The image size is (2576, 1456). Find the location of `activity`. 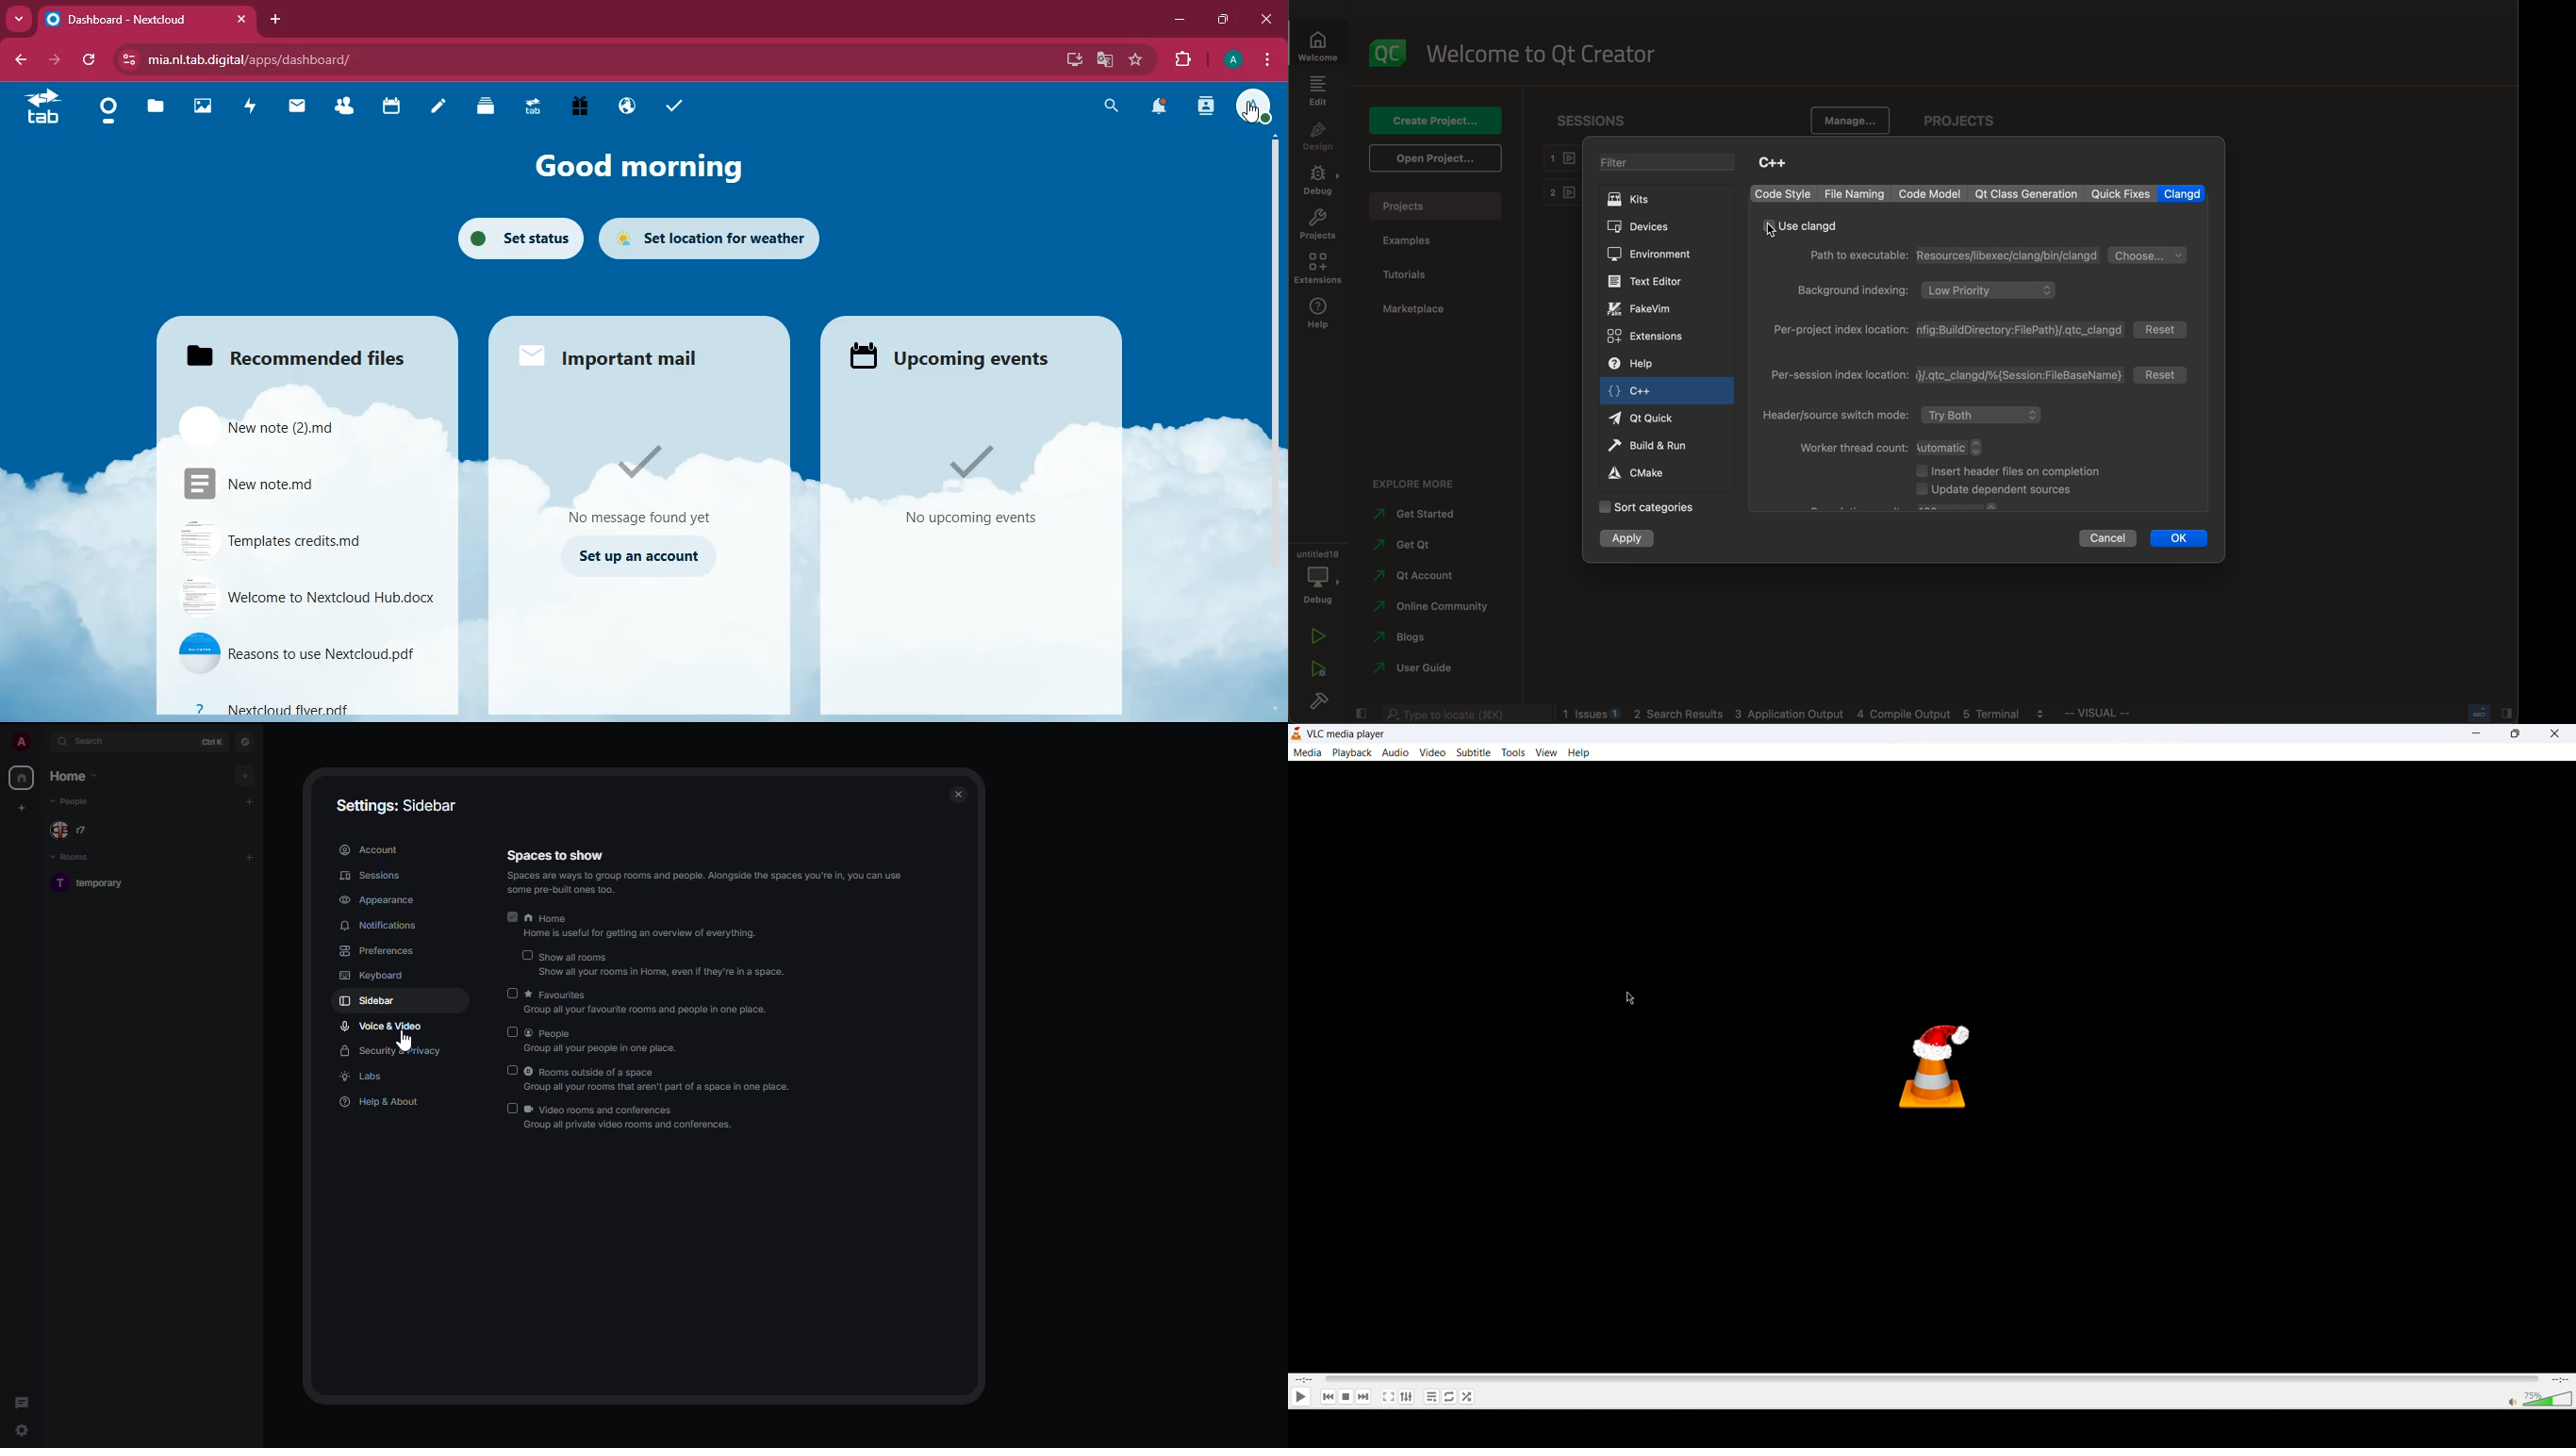

activity is located at coordinates (251, 106).